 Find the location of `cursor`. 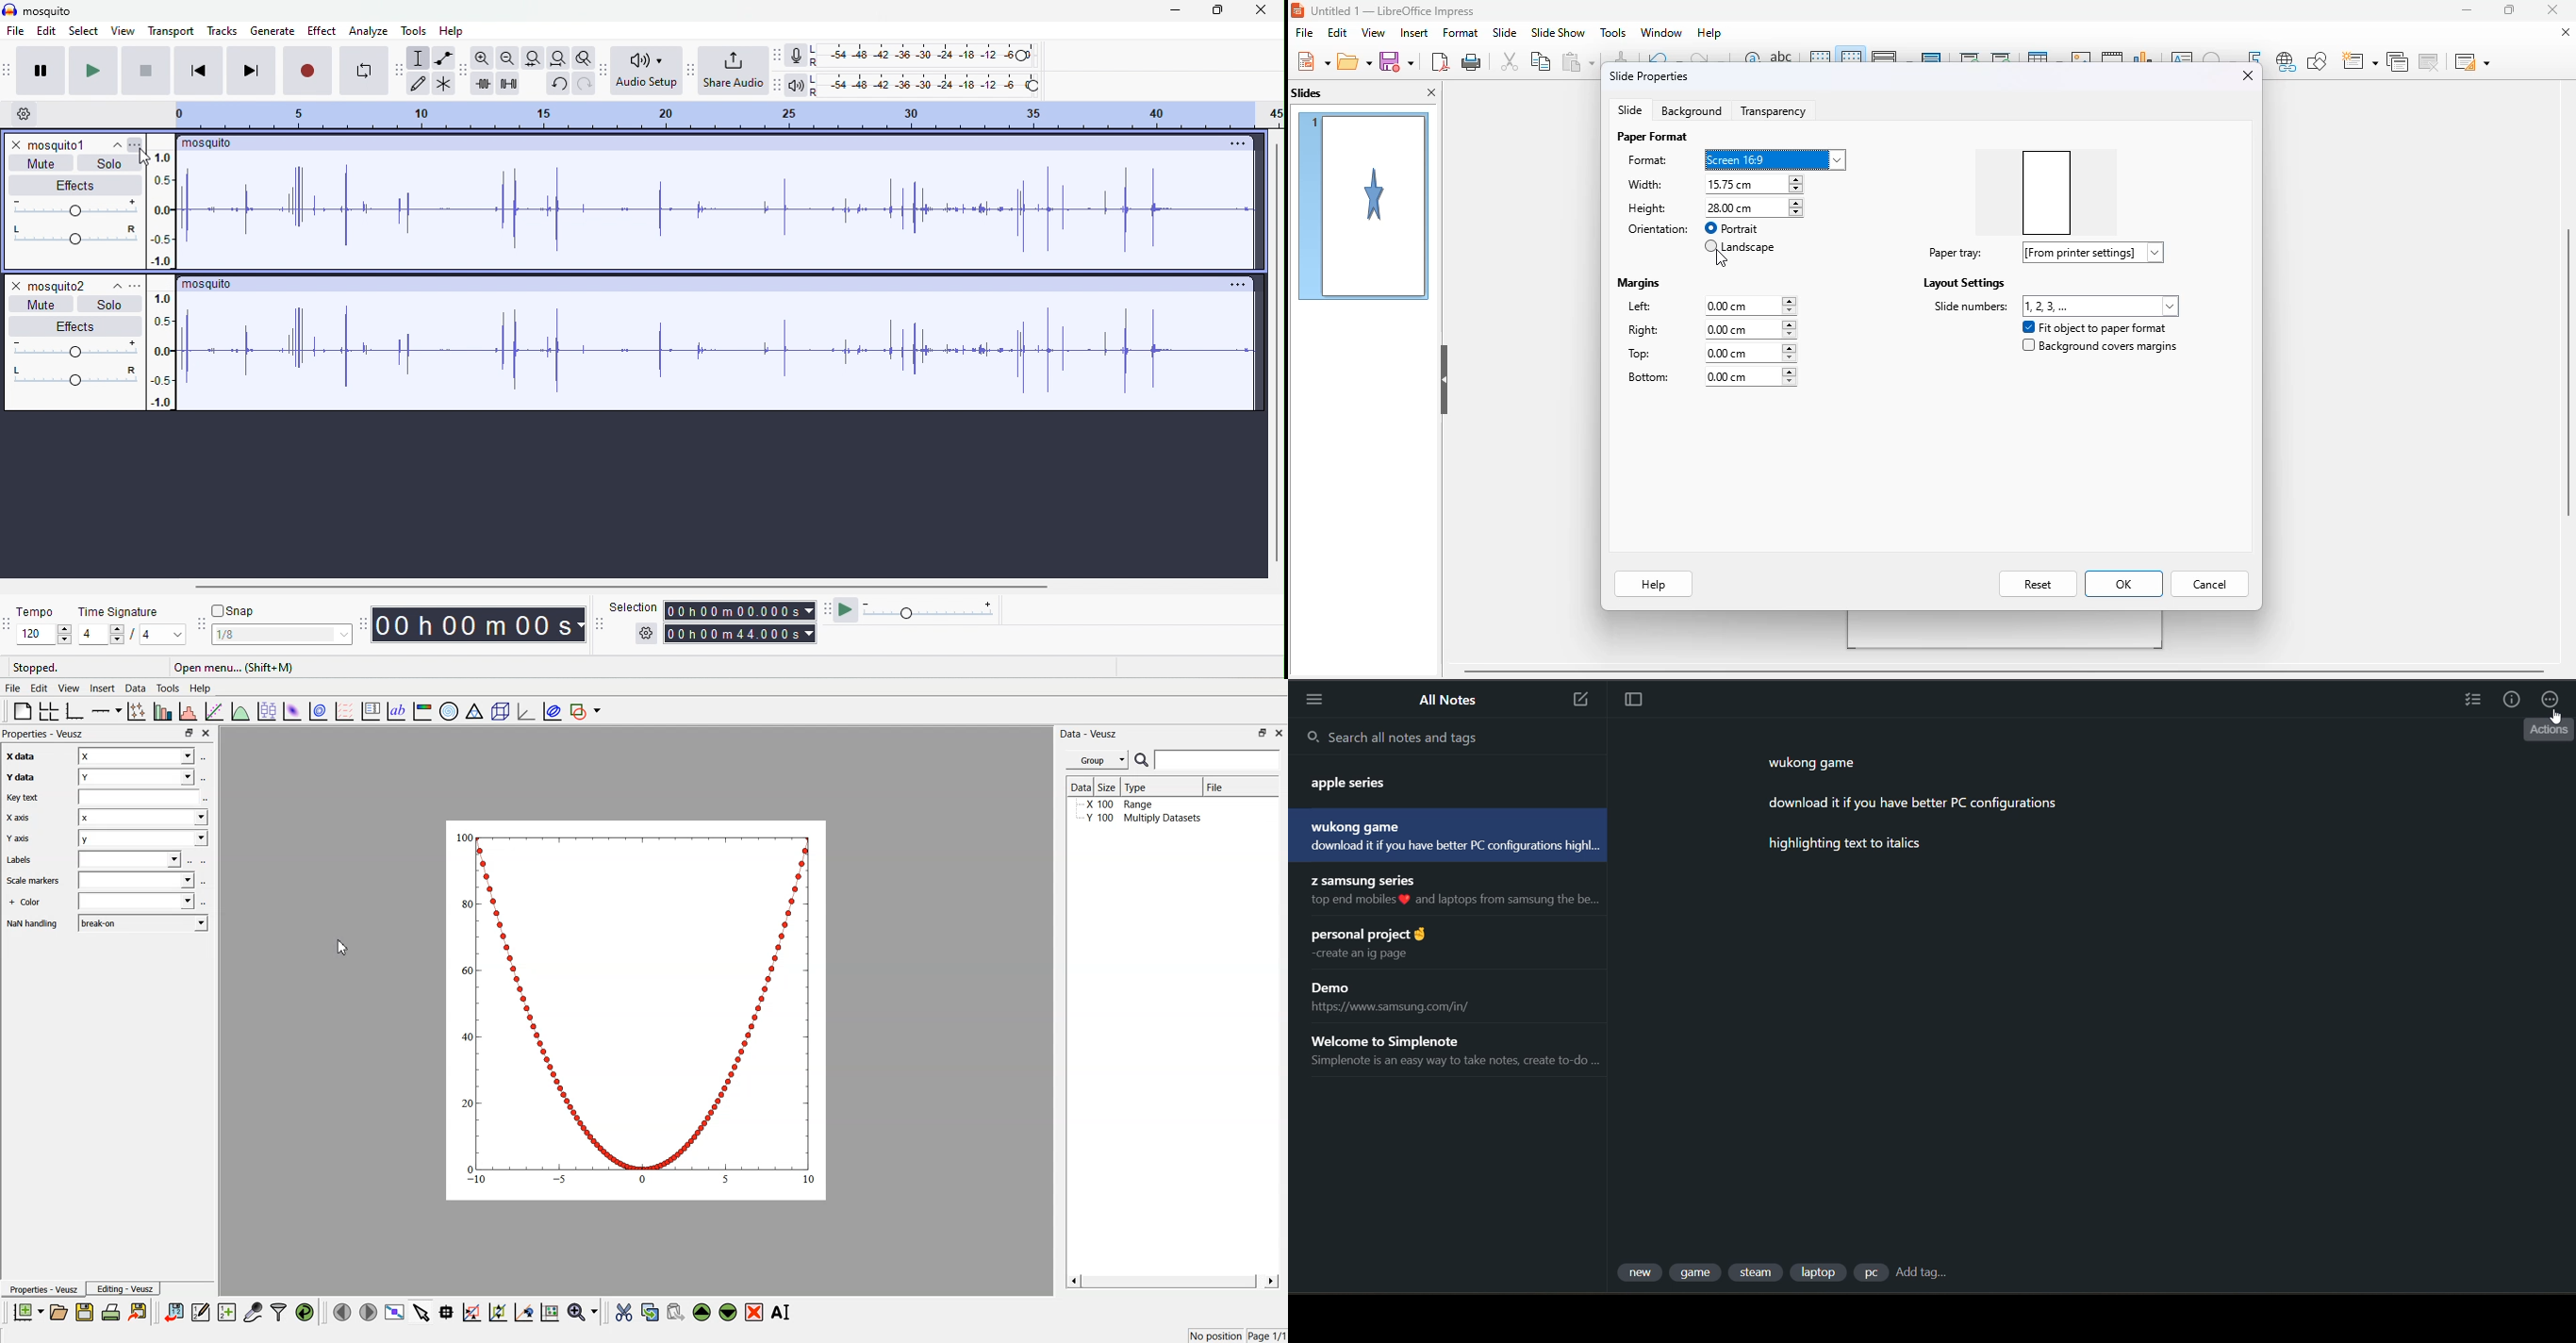

cursor is located at coordinates (1401, 271).